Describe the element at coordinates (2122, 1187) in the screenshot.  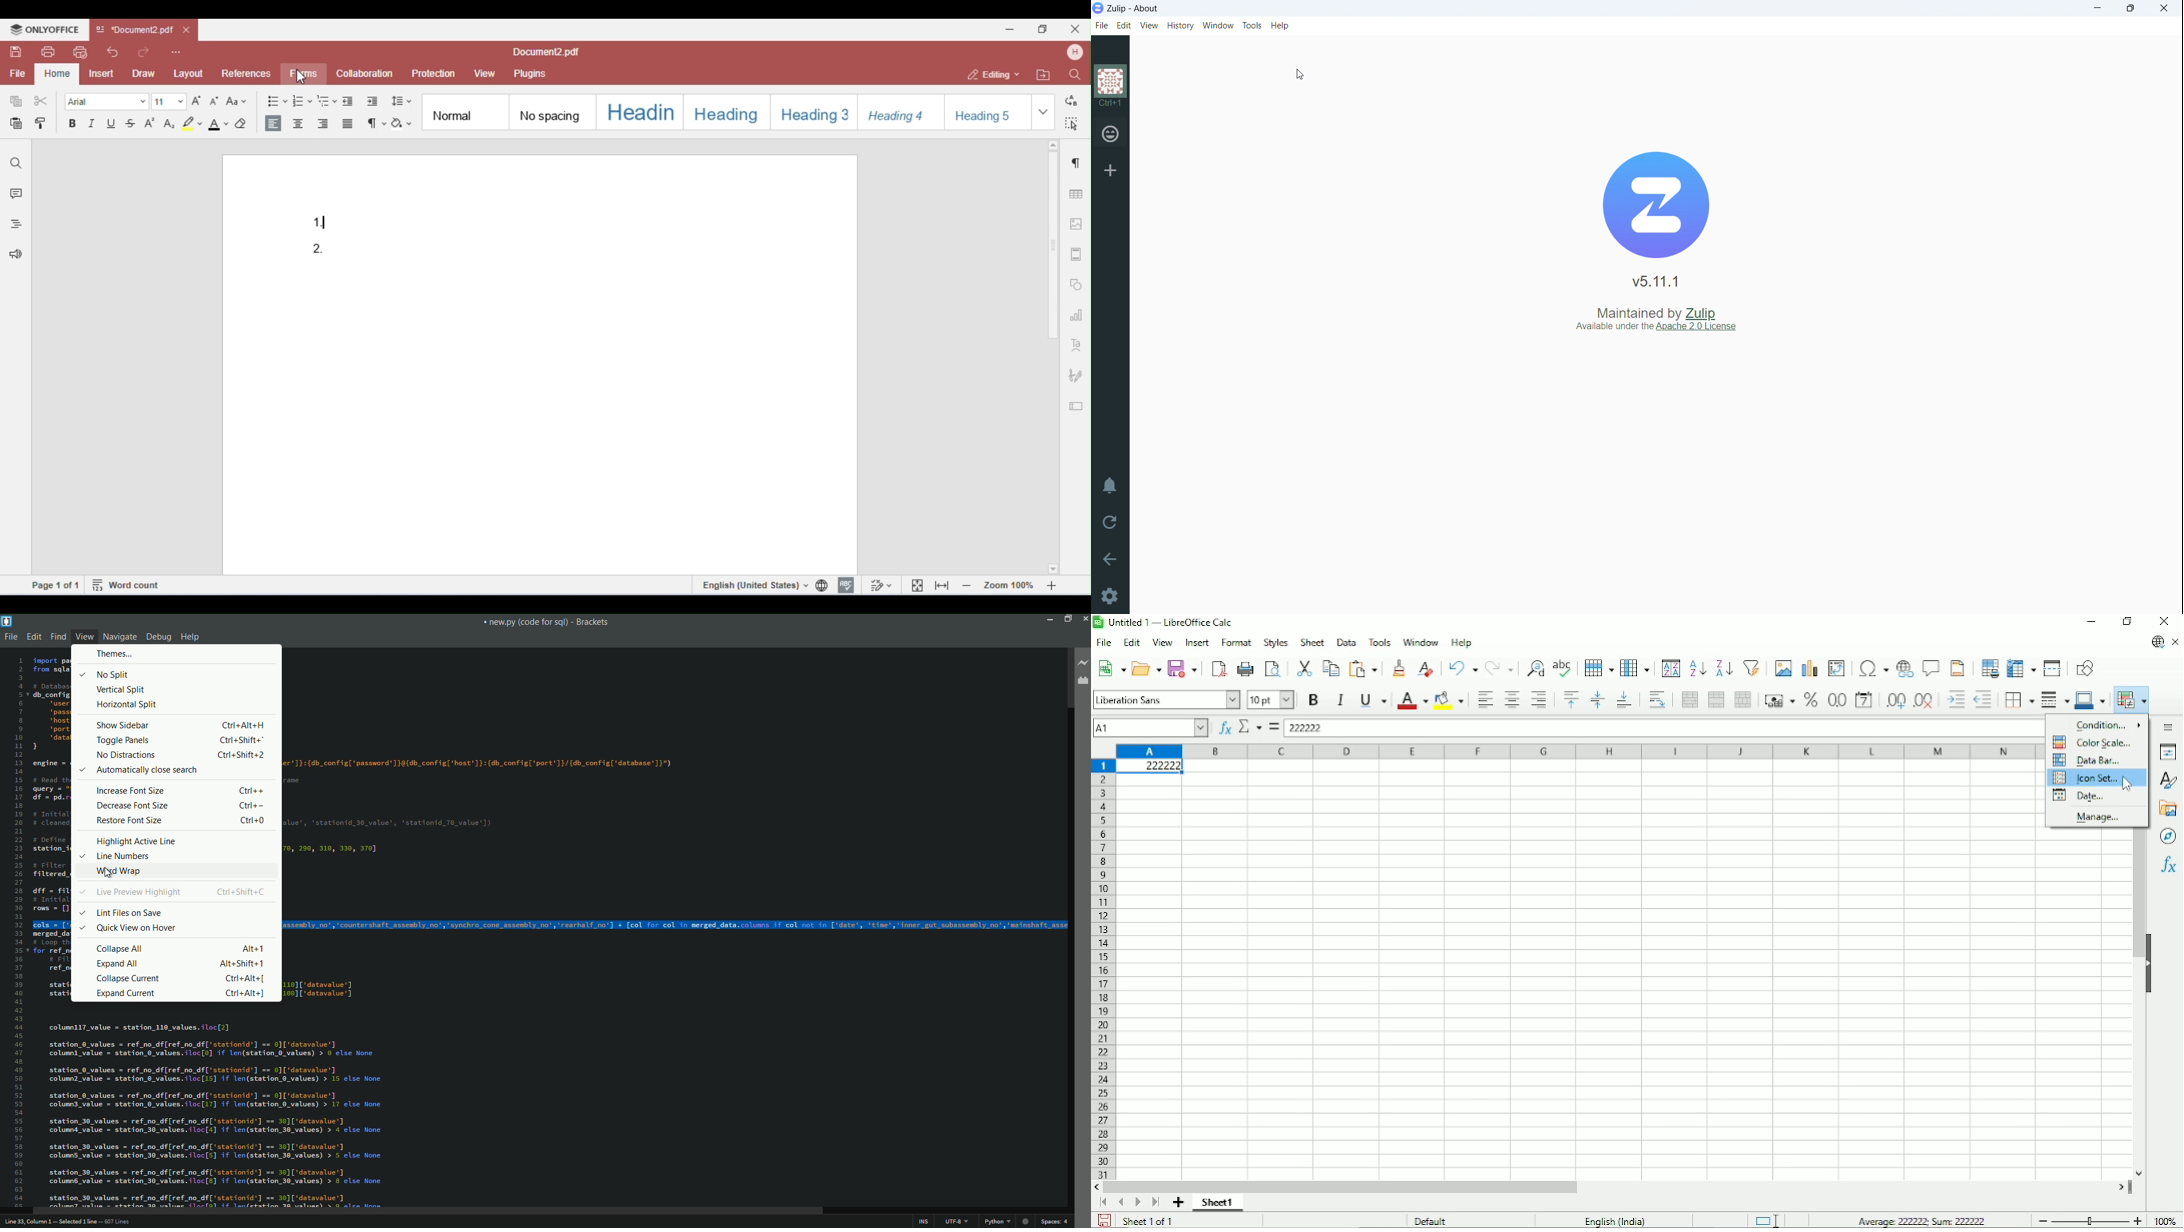
I see `scroll right` at that location.